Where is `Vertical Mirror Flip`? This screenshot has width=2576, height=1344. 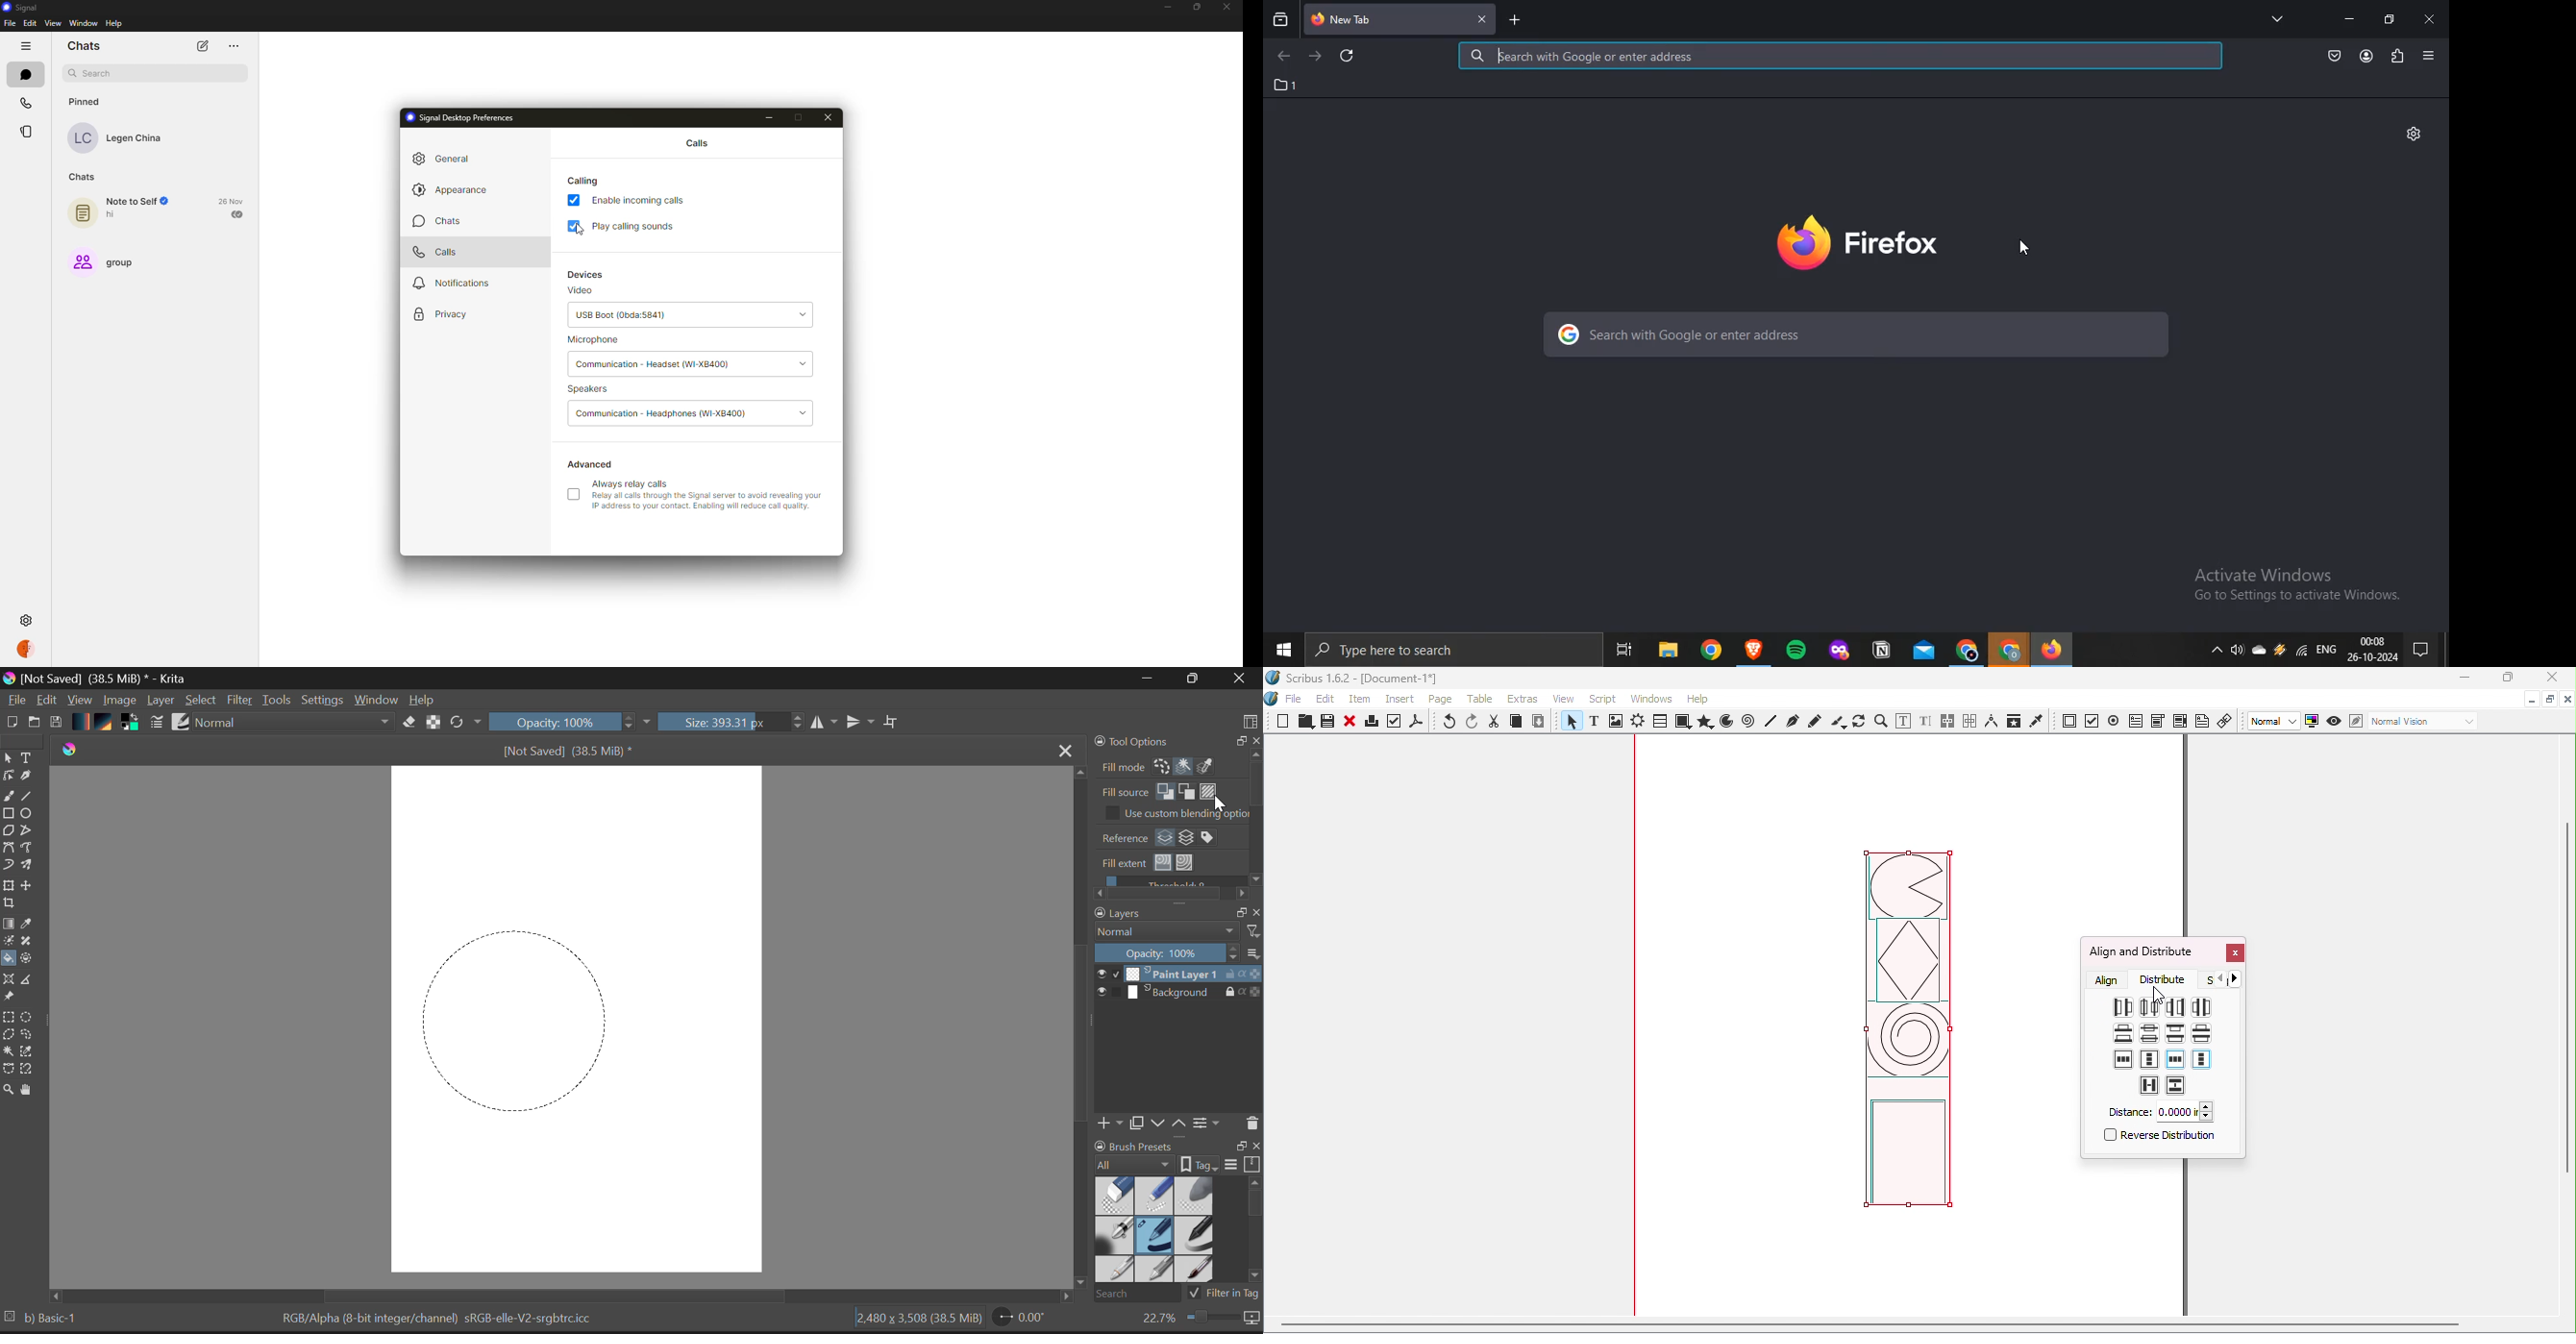 Vertical Mirror Flip is located at coordinates (826, 723).